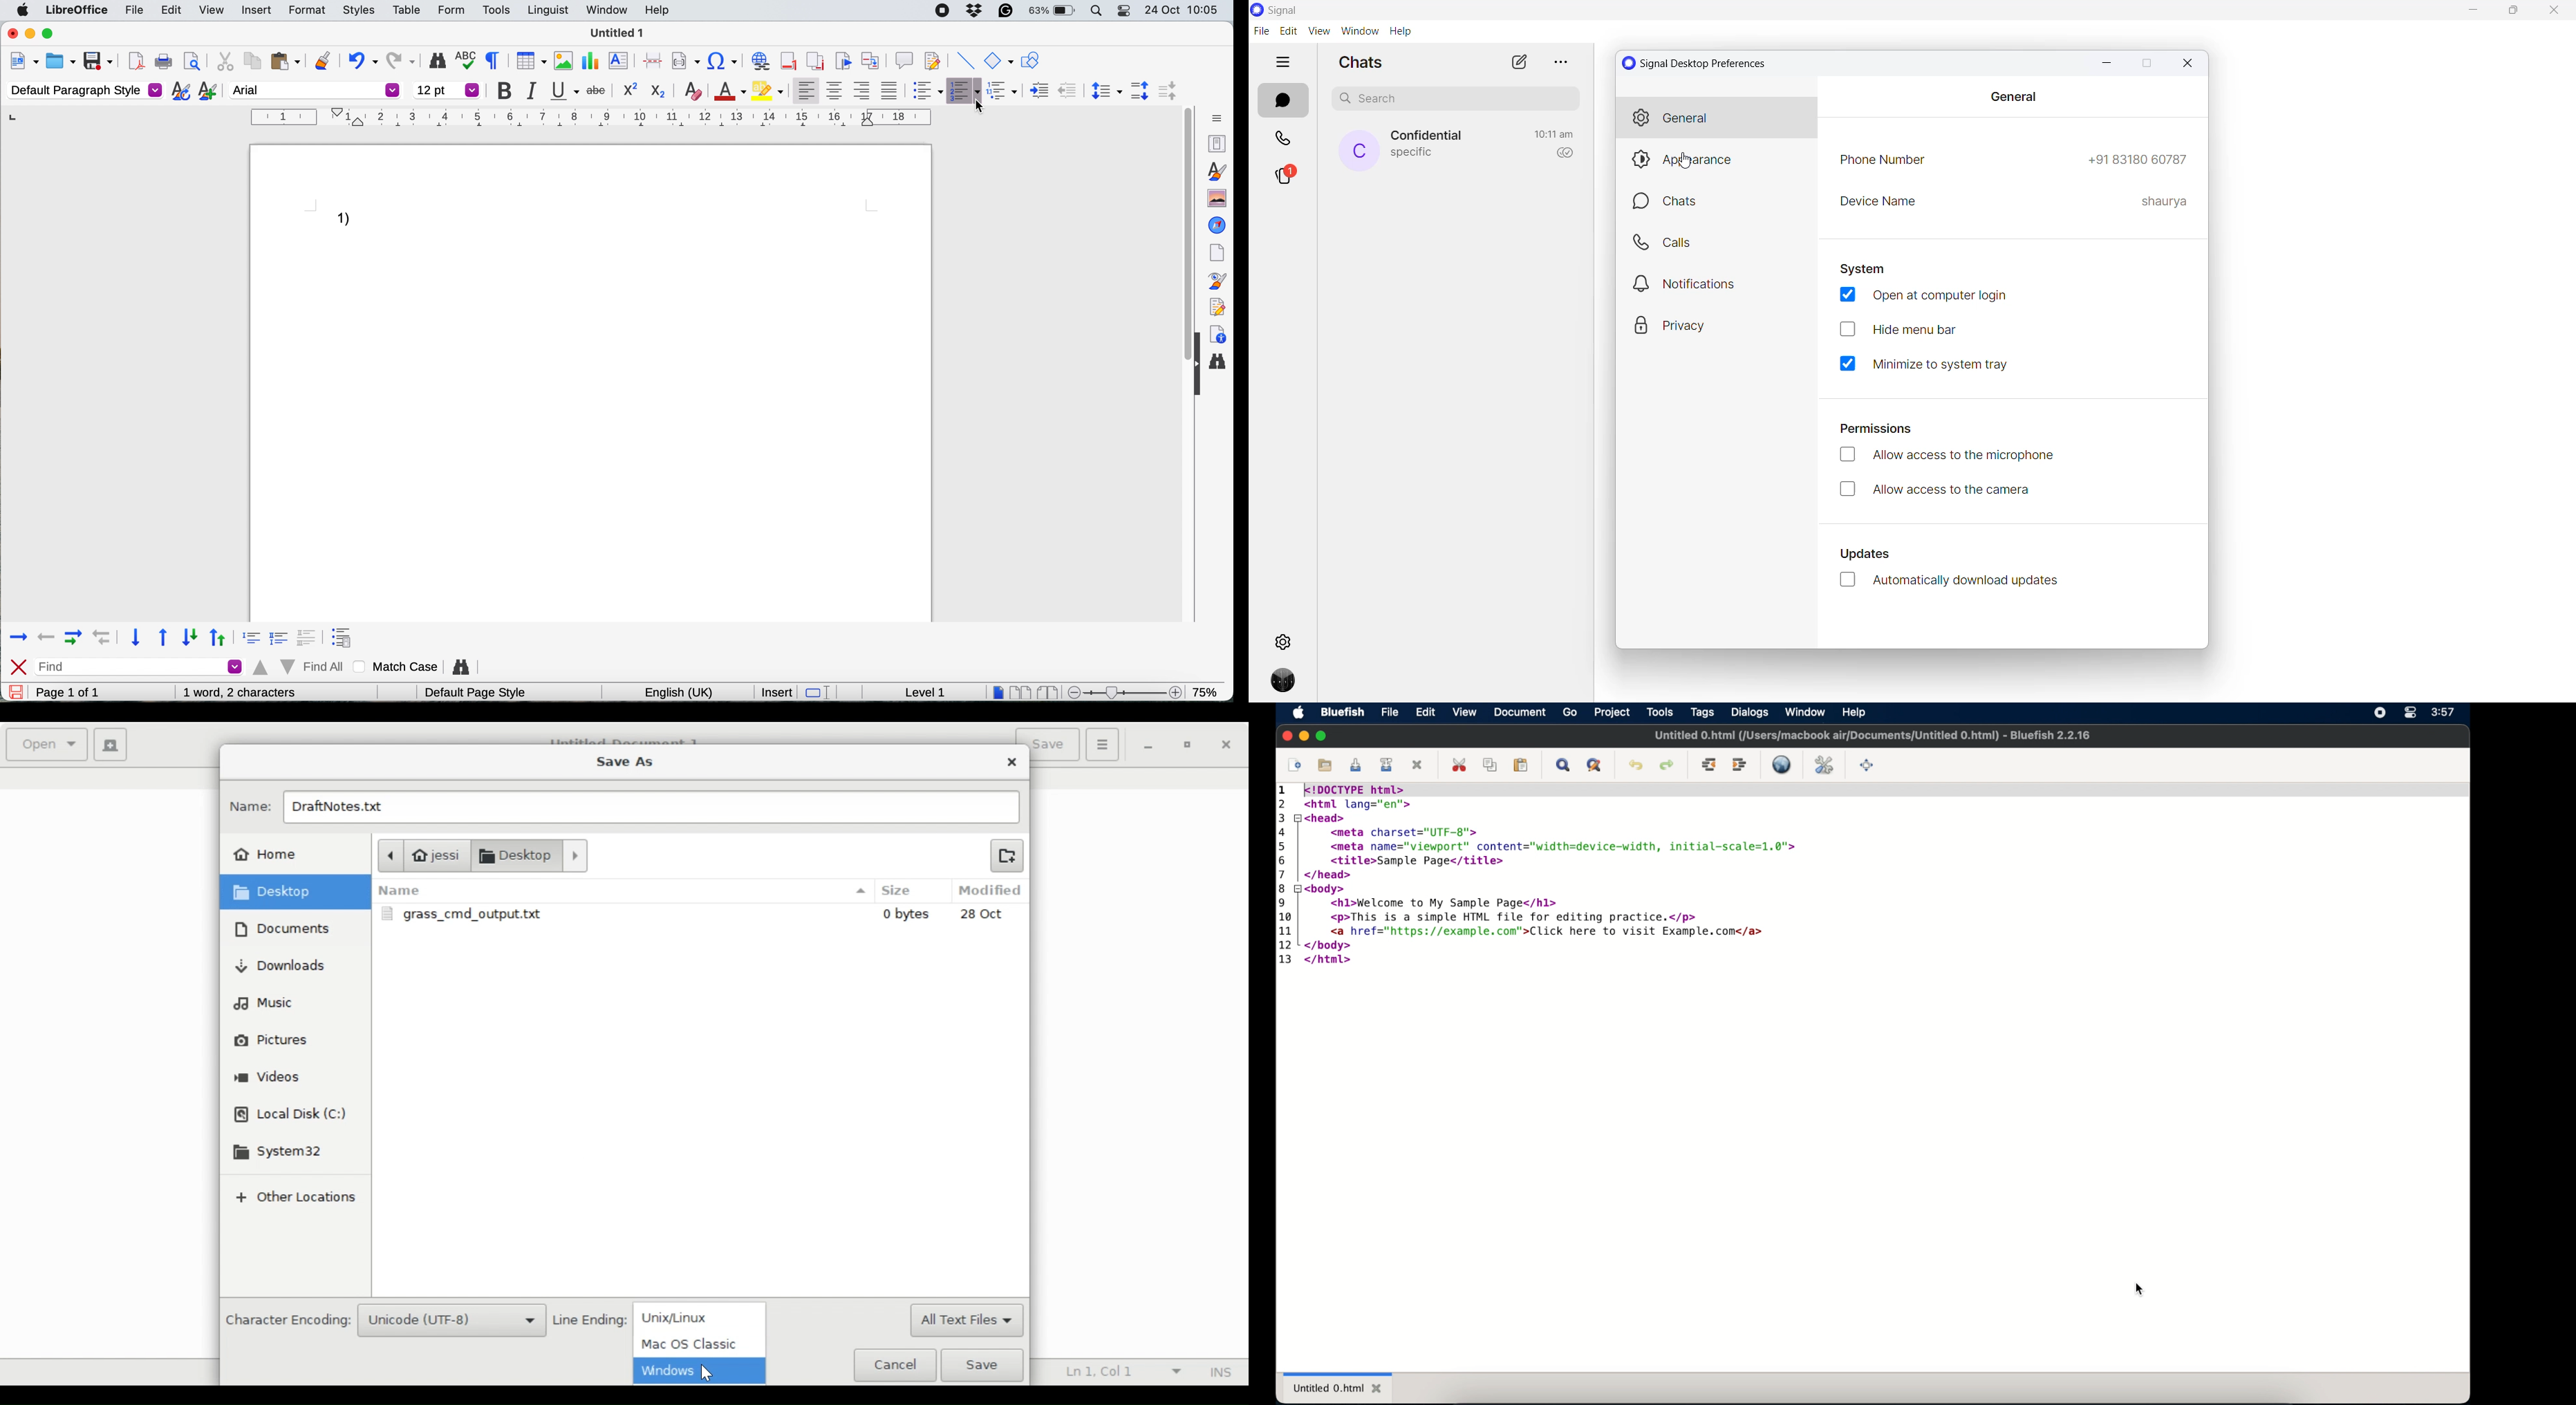 The width and height of the screenshot is (2576, 1428). I want to click on standard selection, so click(824, 692).